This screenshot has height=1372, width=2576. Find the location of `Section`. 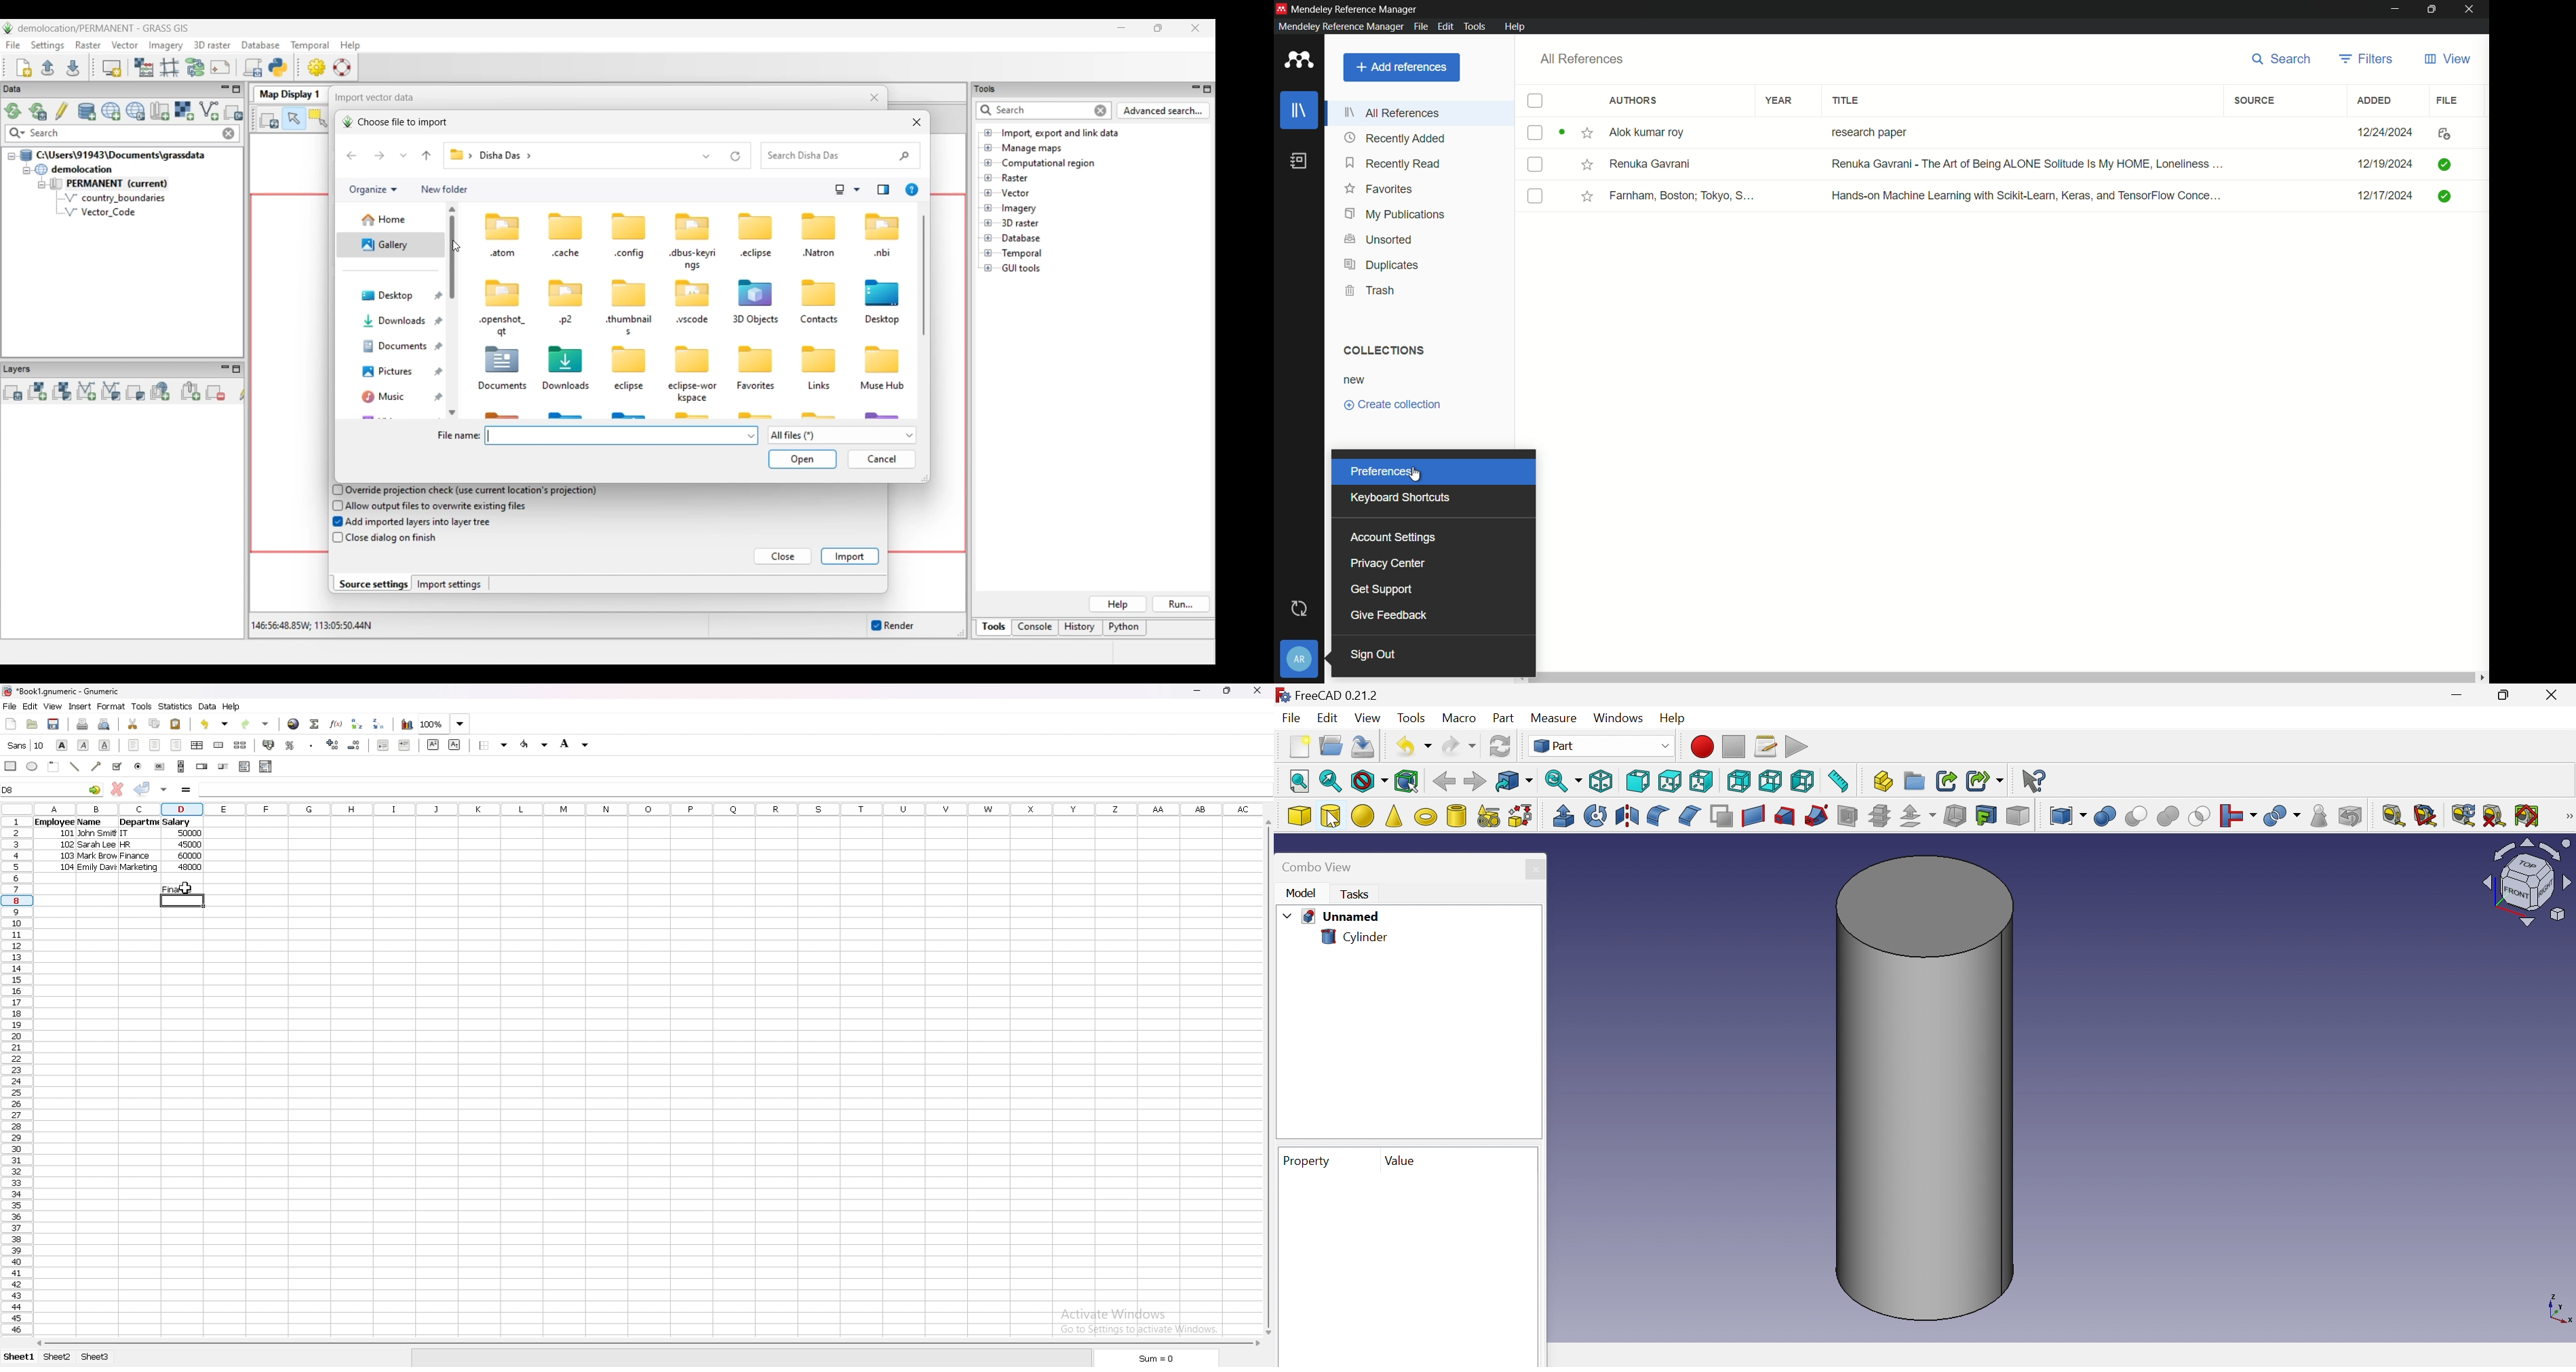

Section is located at coordinates (1816, 816).